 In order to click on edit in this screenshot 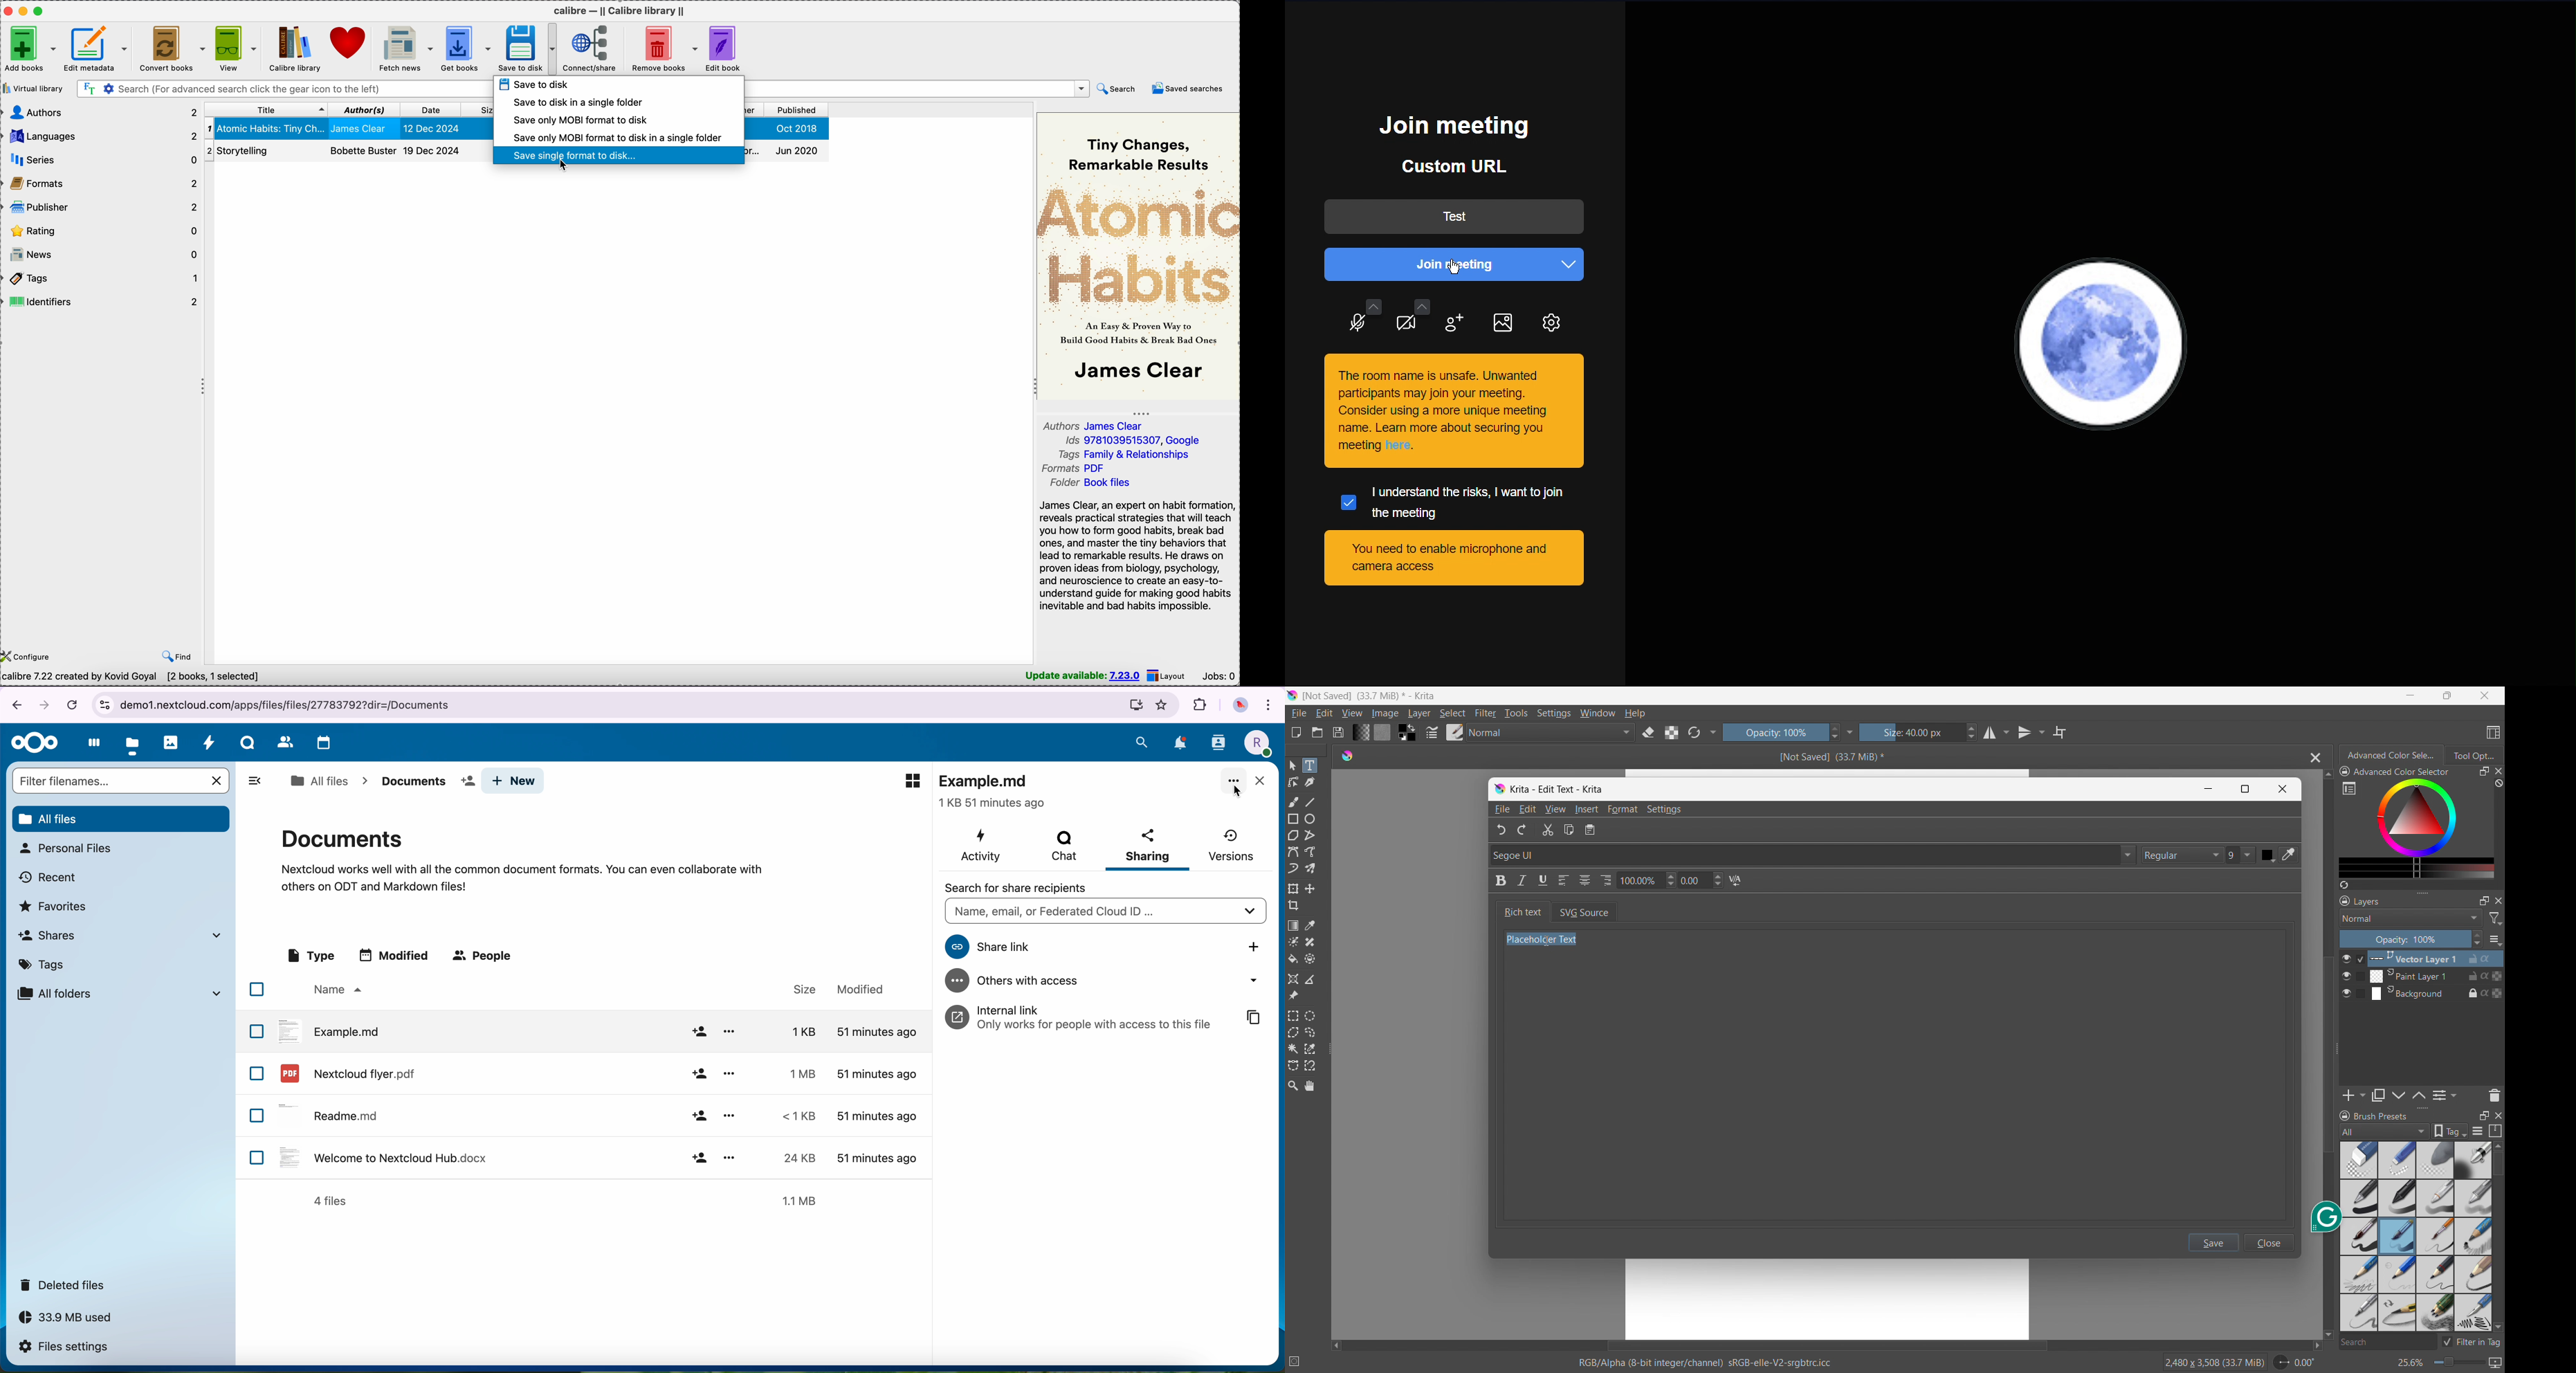, I will do `click(1324, 714)`.